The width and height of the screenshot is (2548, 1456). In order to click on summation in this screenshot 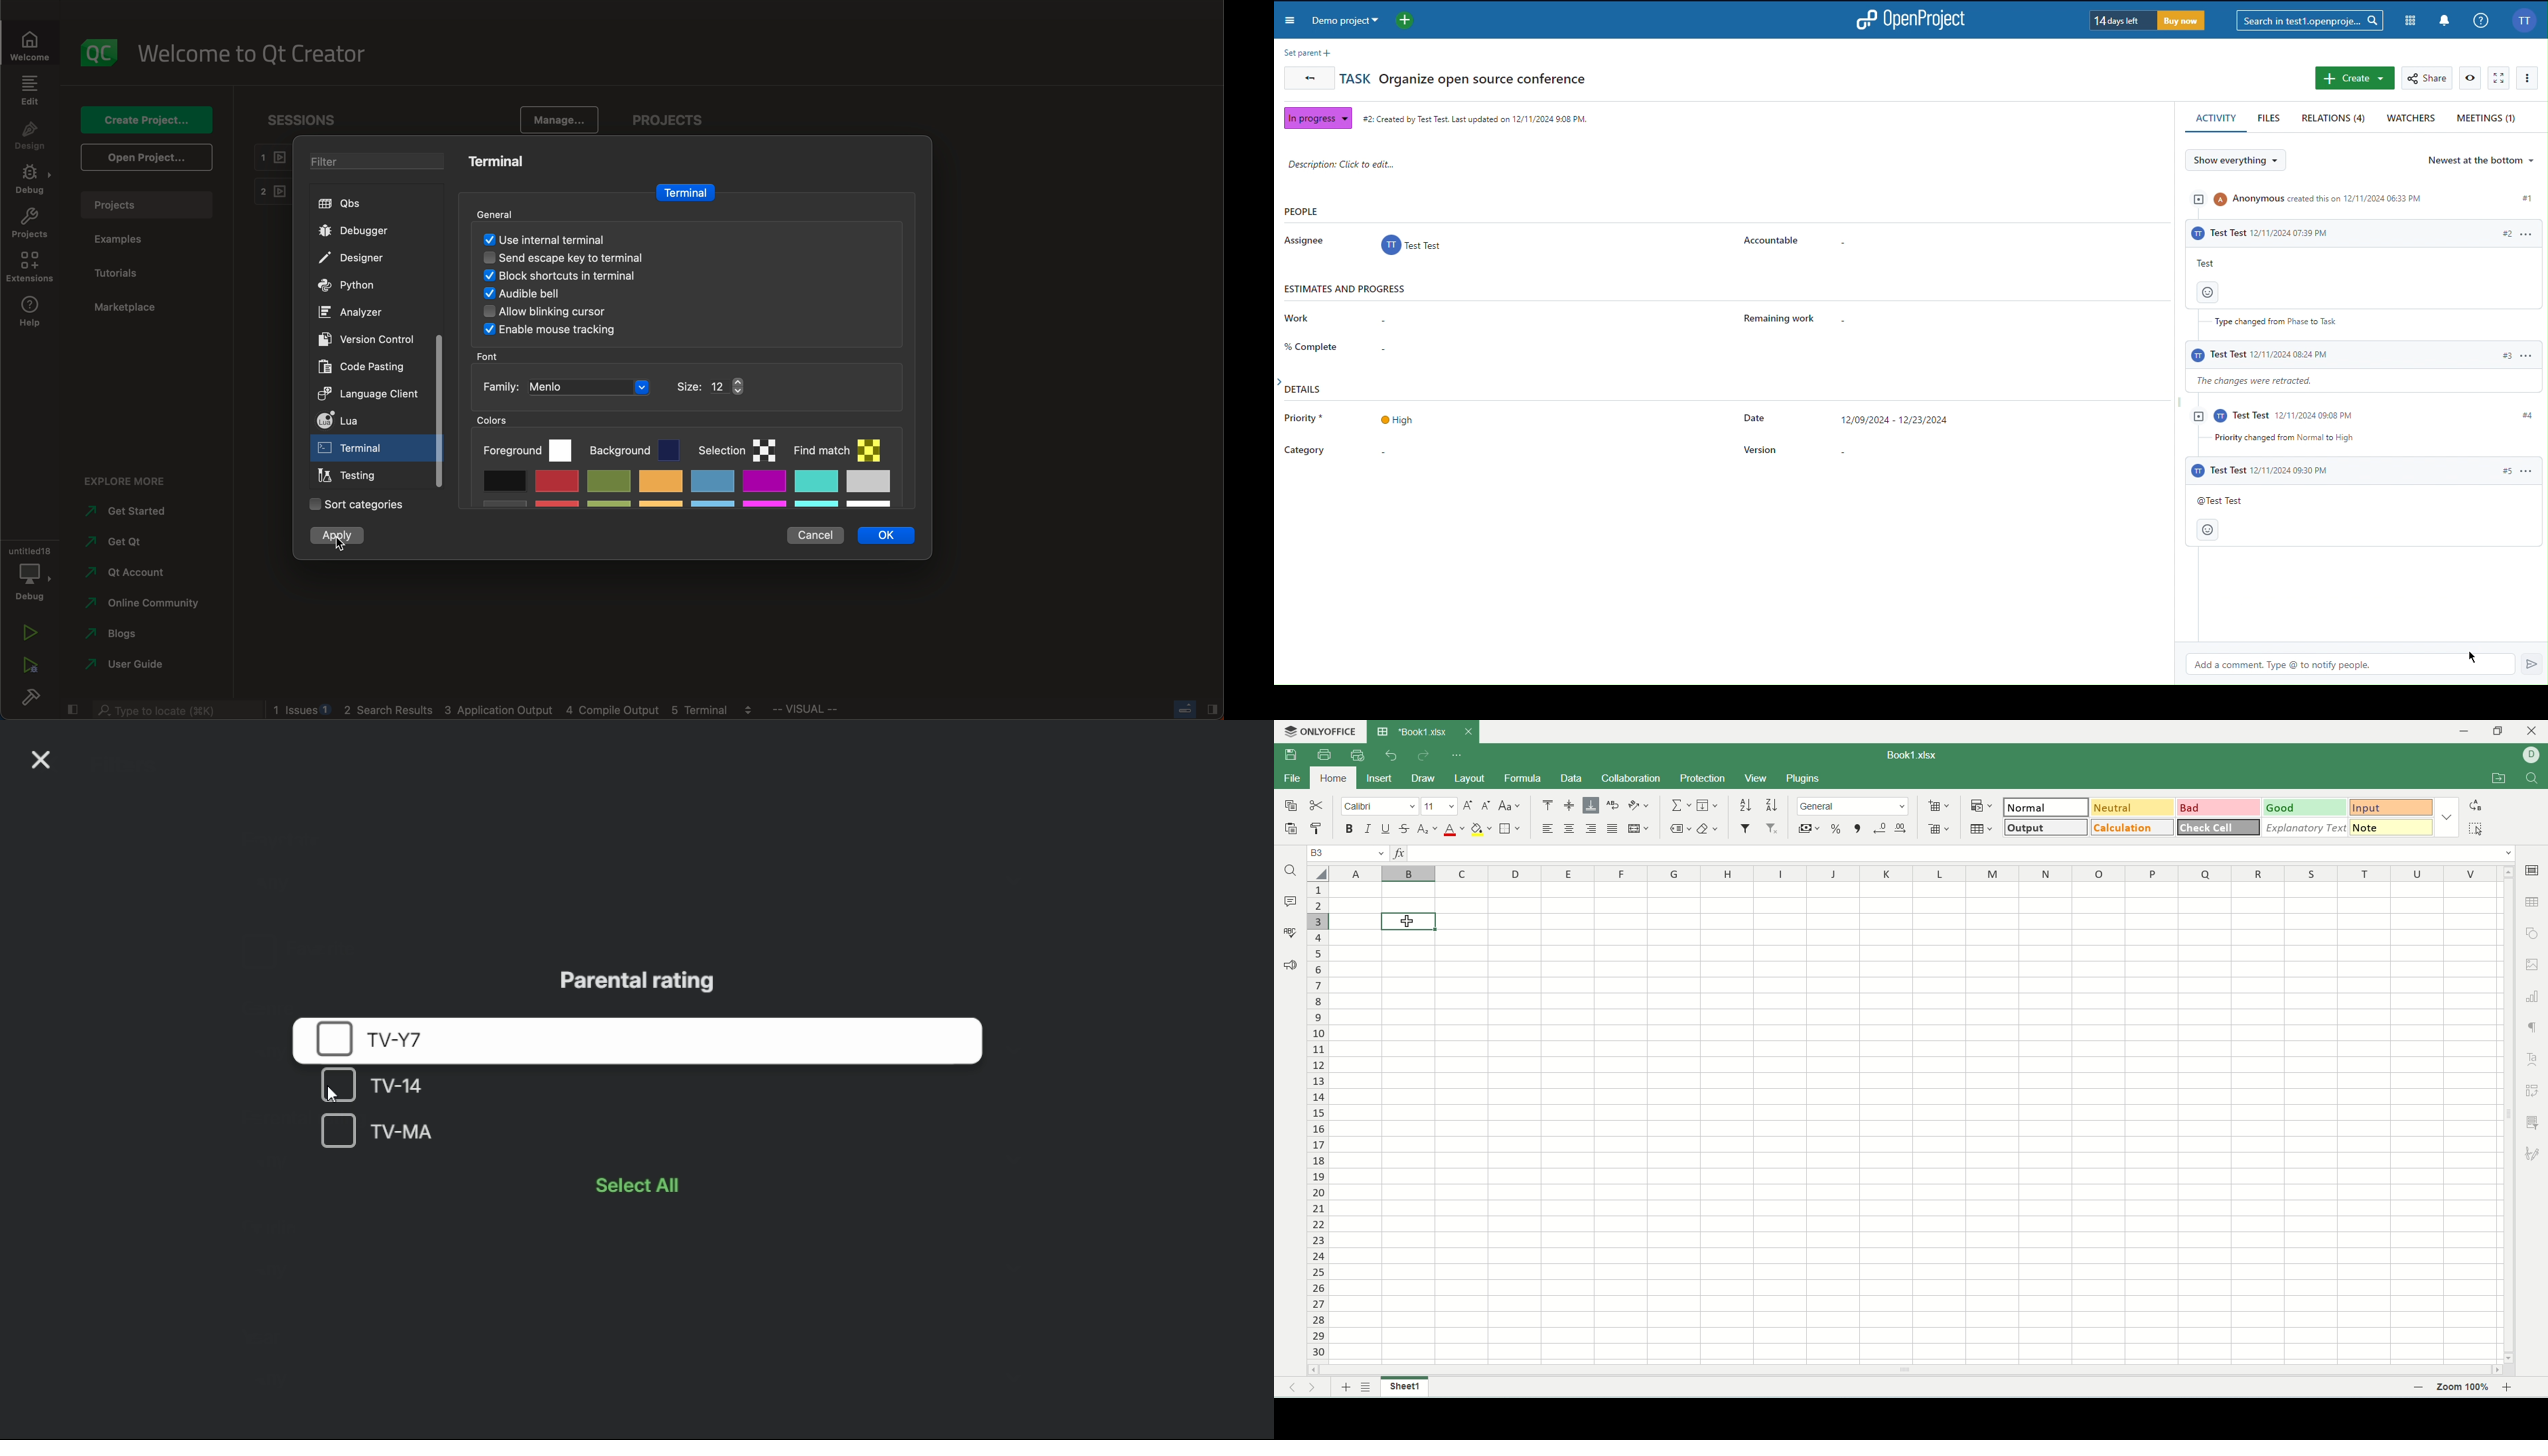, I will do `click(1679, 805)`.